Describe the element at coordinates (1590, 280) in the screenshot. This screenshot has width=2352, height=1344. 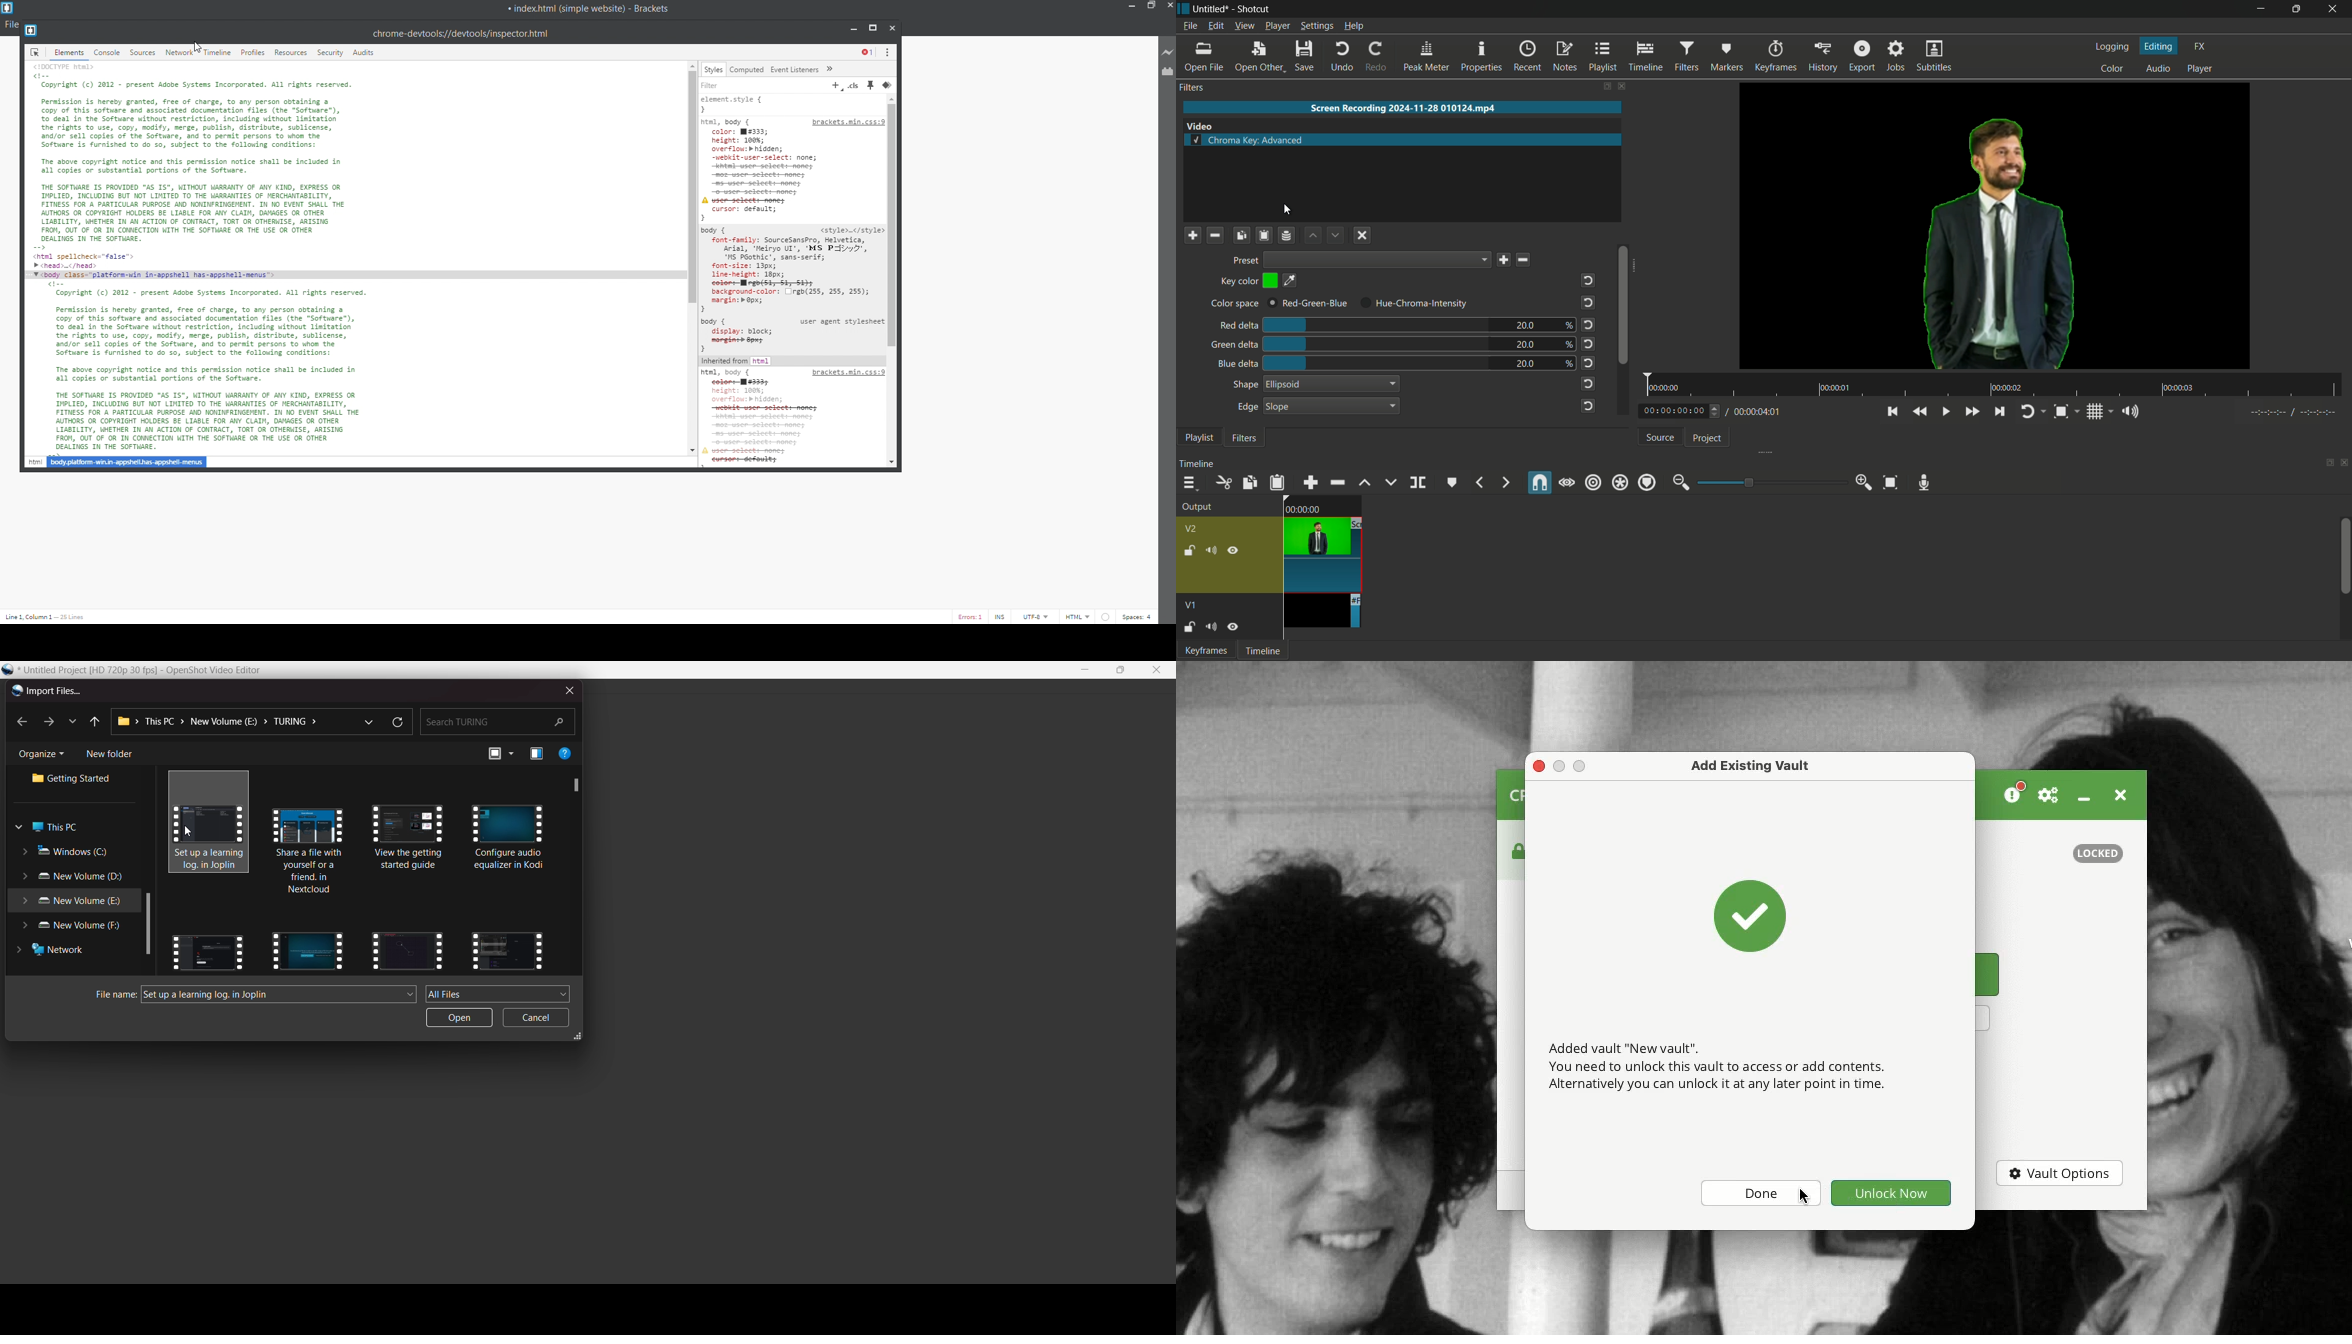
I see `reset to default` at that location.